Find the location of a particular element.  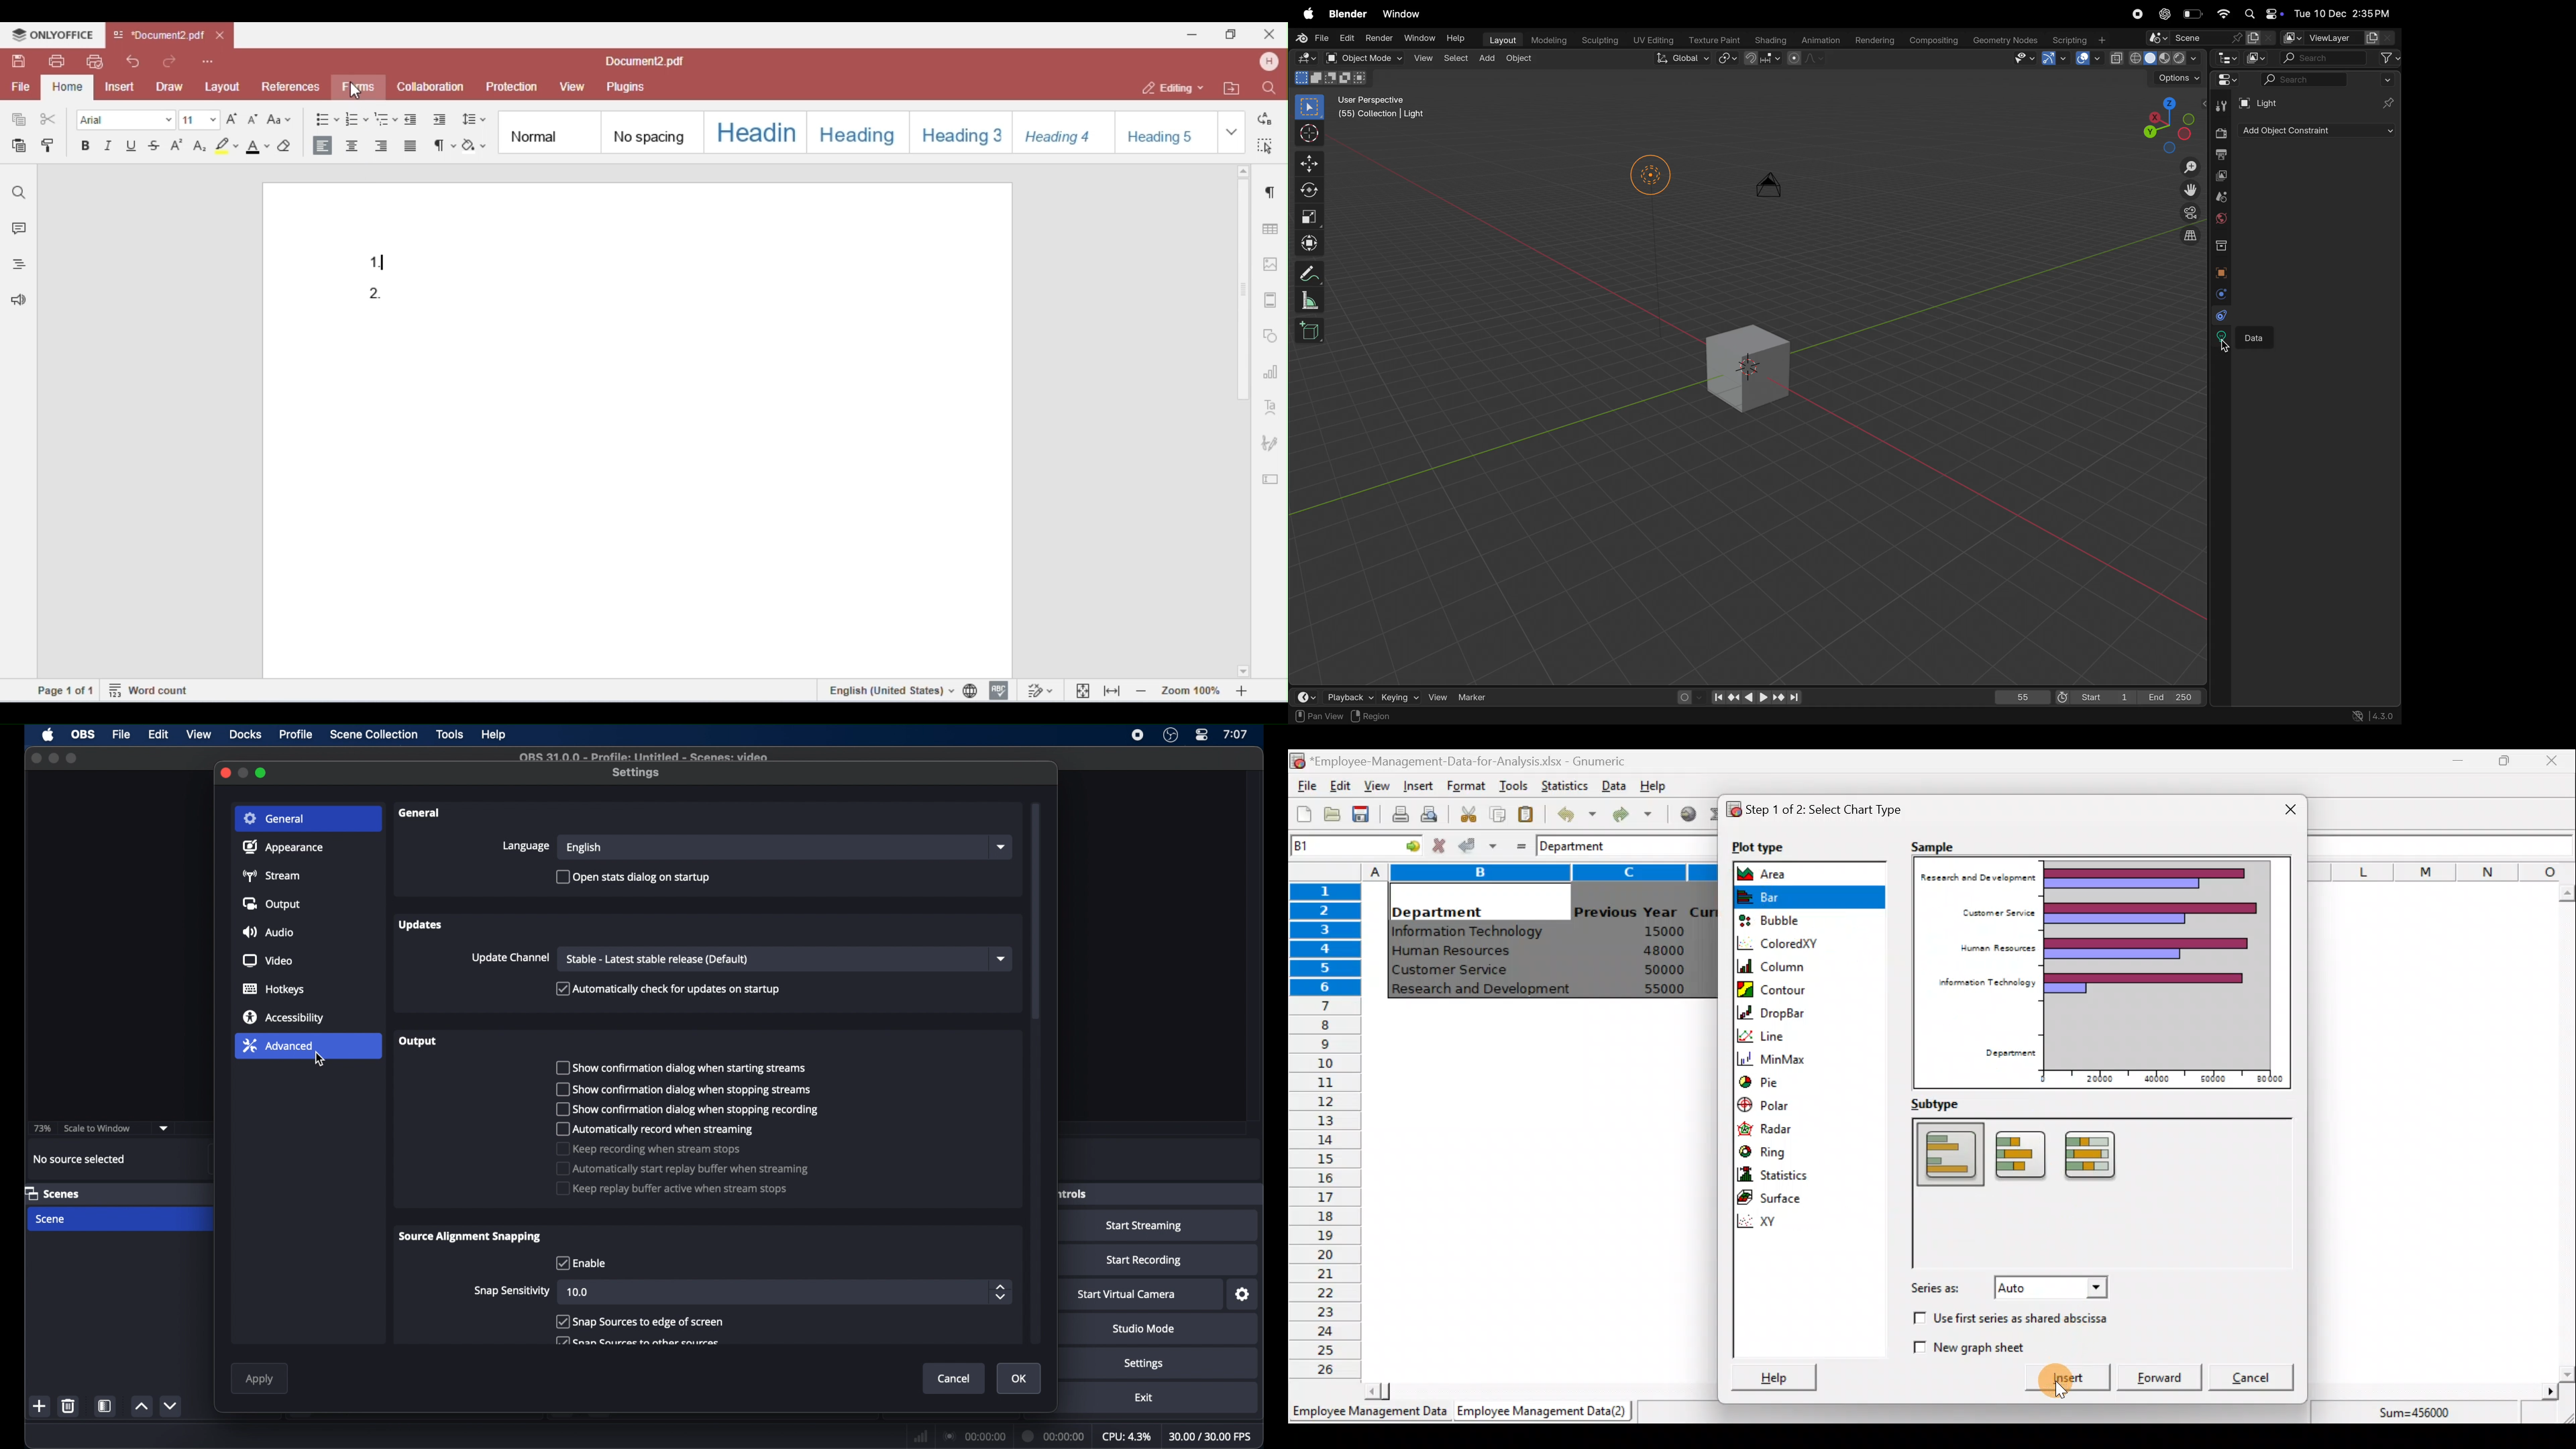

Insert hyperlink is located at coordinates (1683, 813).